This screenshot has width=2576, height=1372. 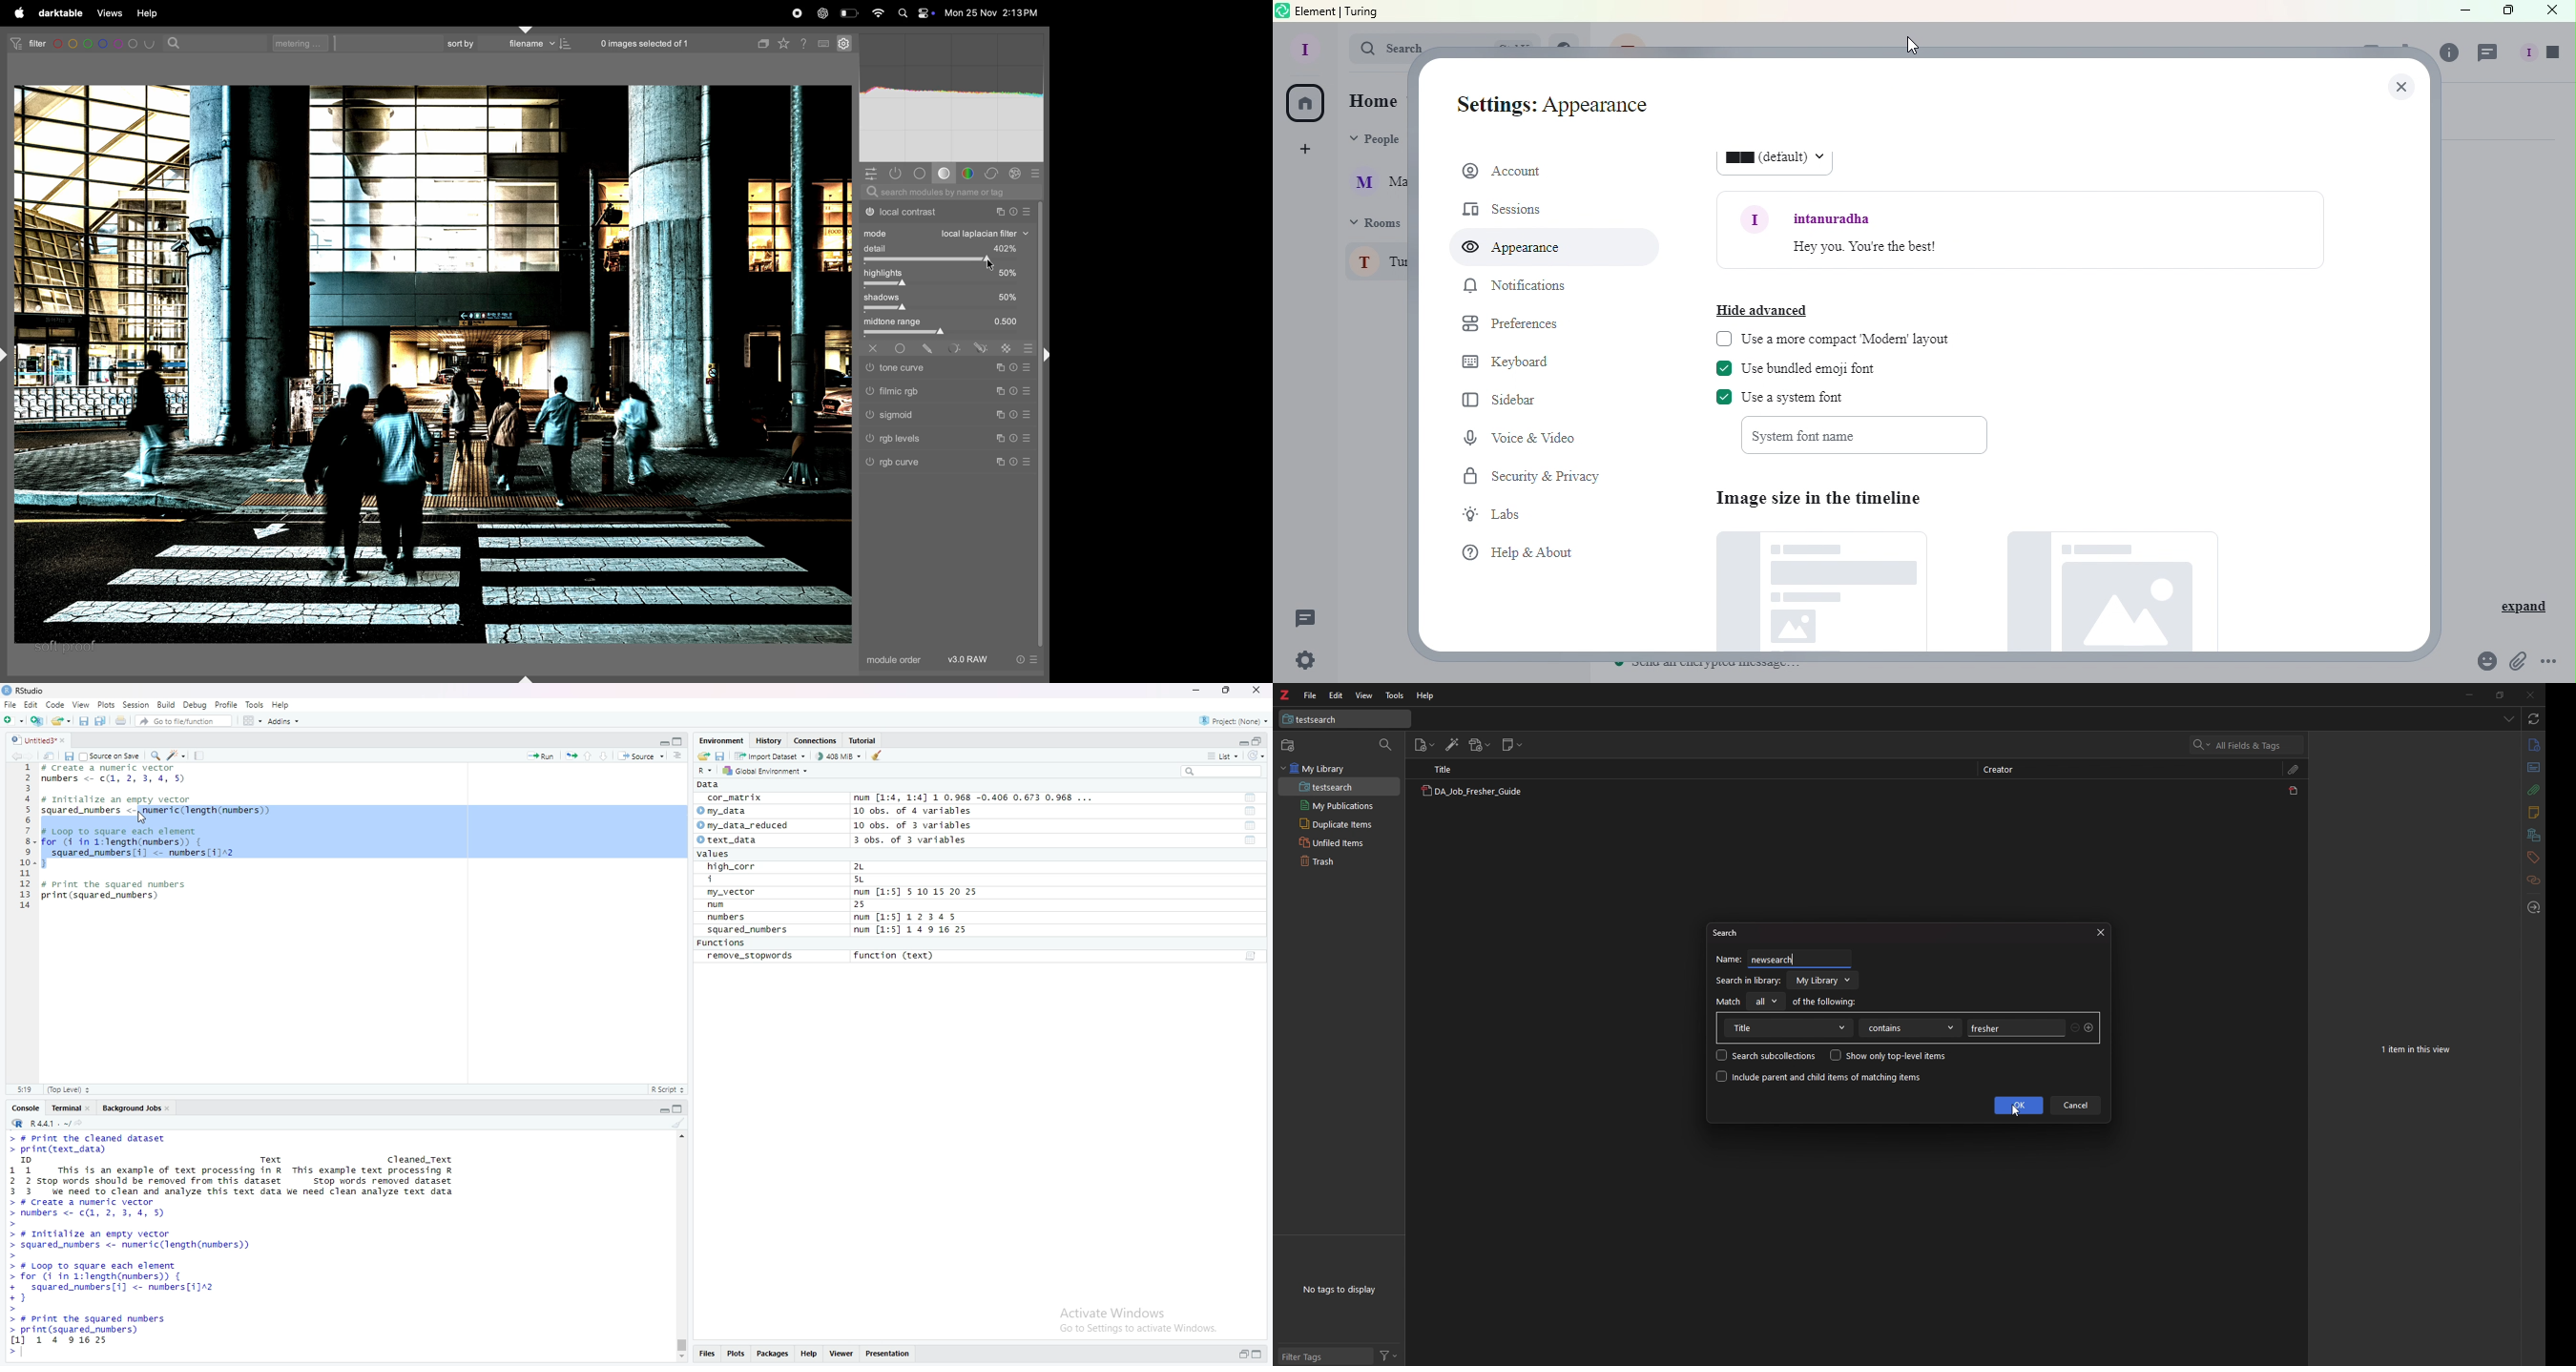 I want to click on save, so click(x=68, y=755).